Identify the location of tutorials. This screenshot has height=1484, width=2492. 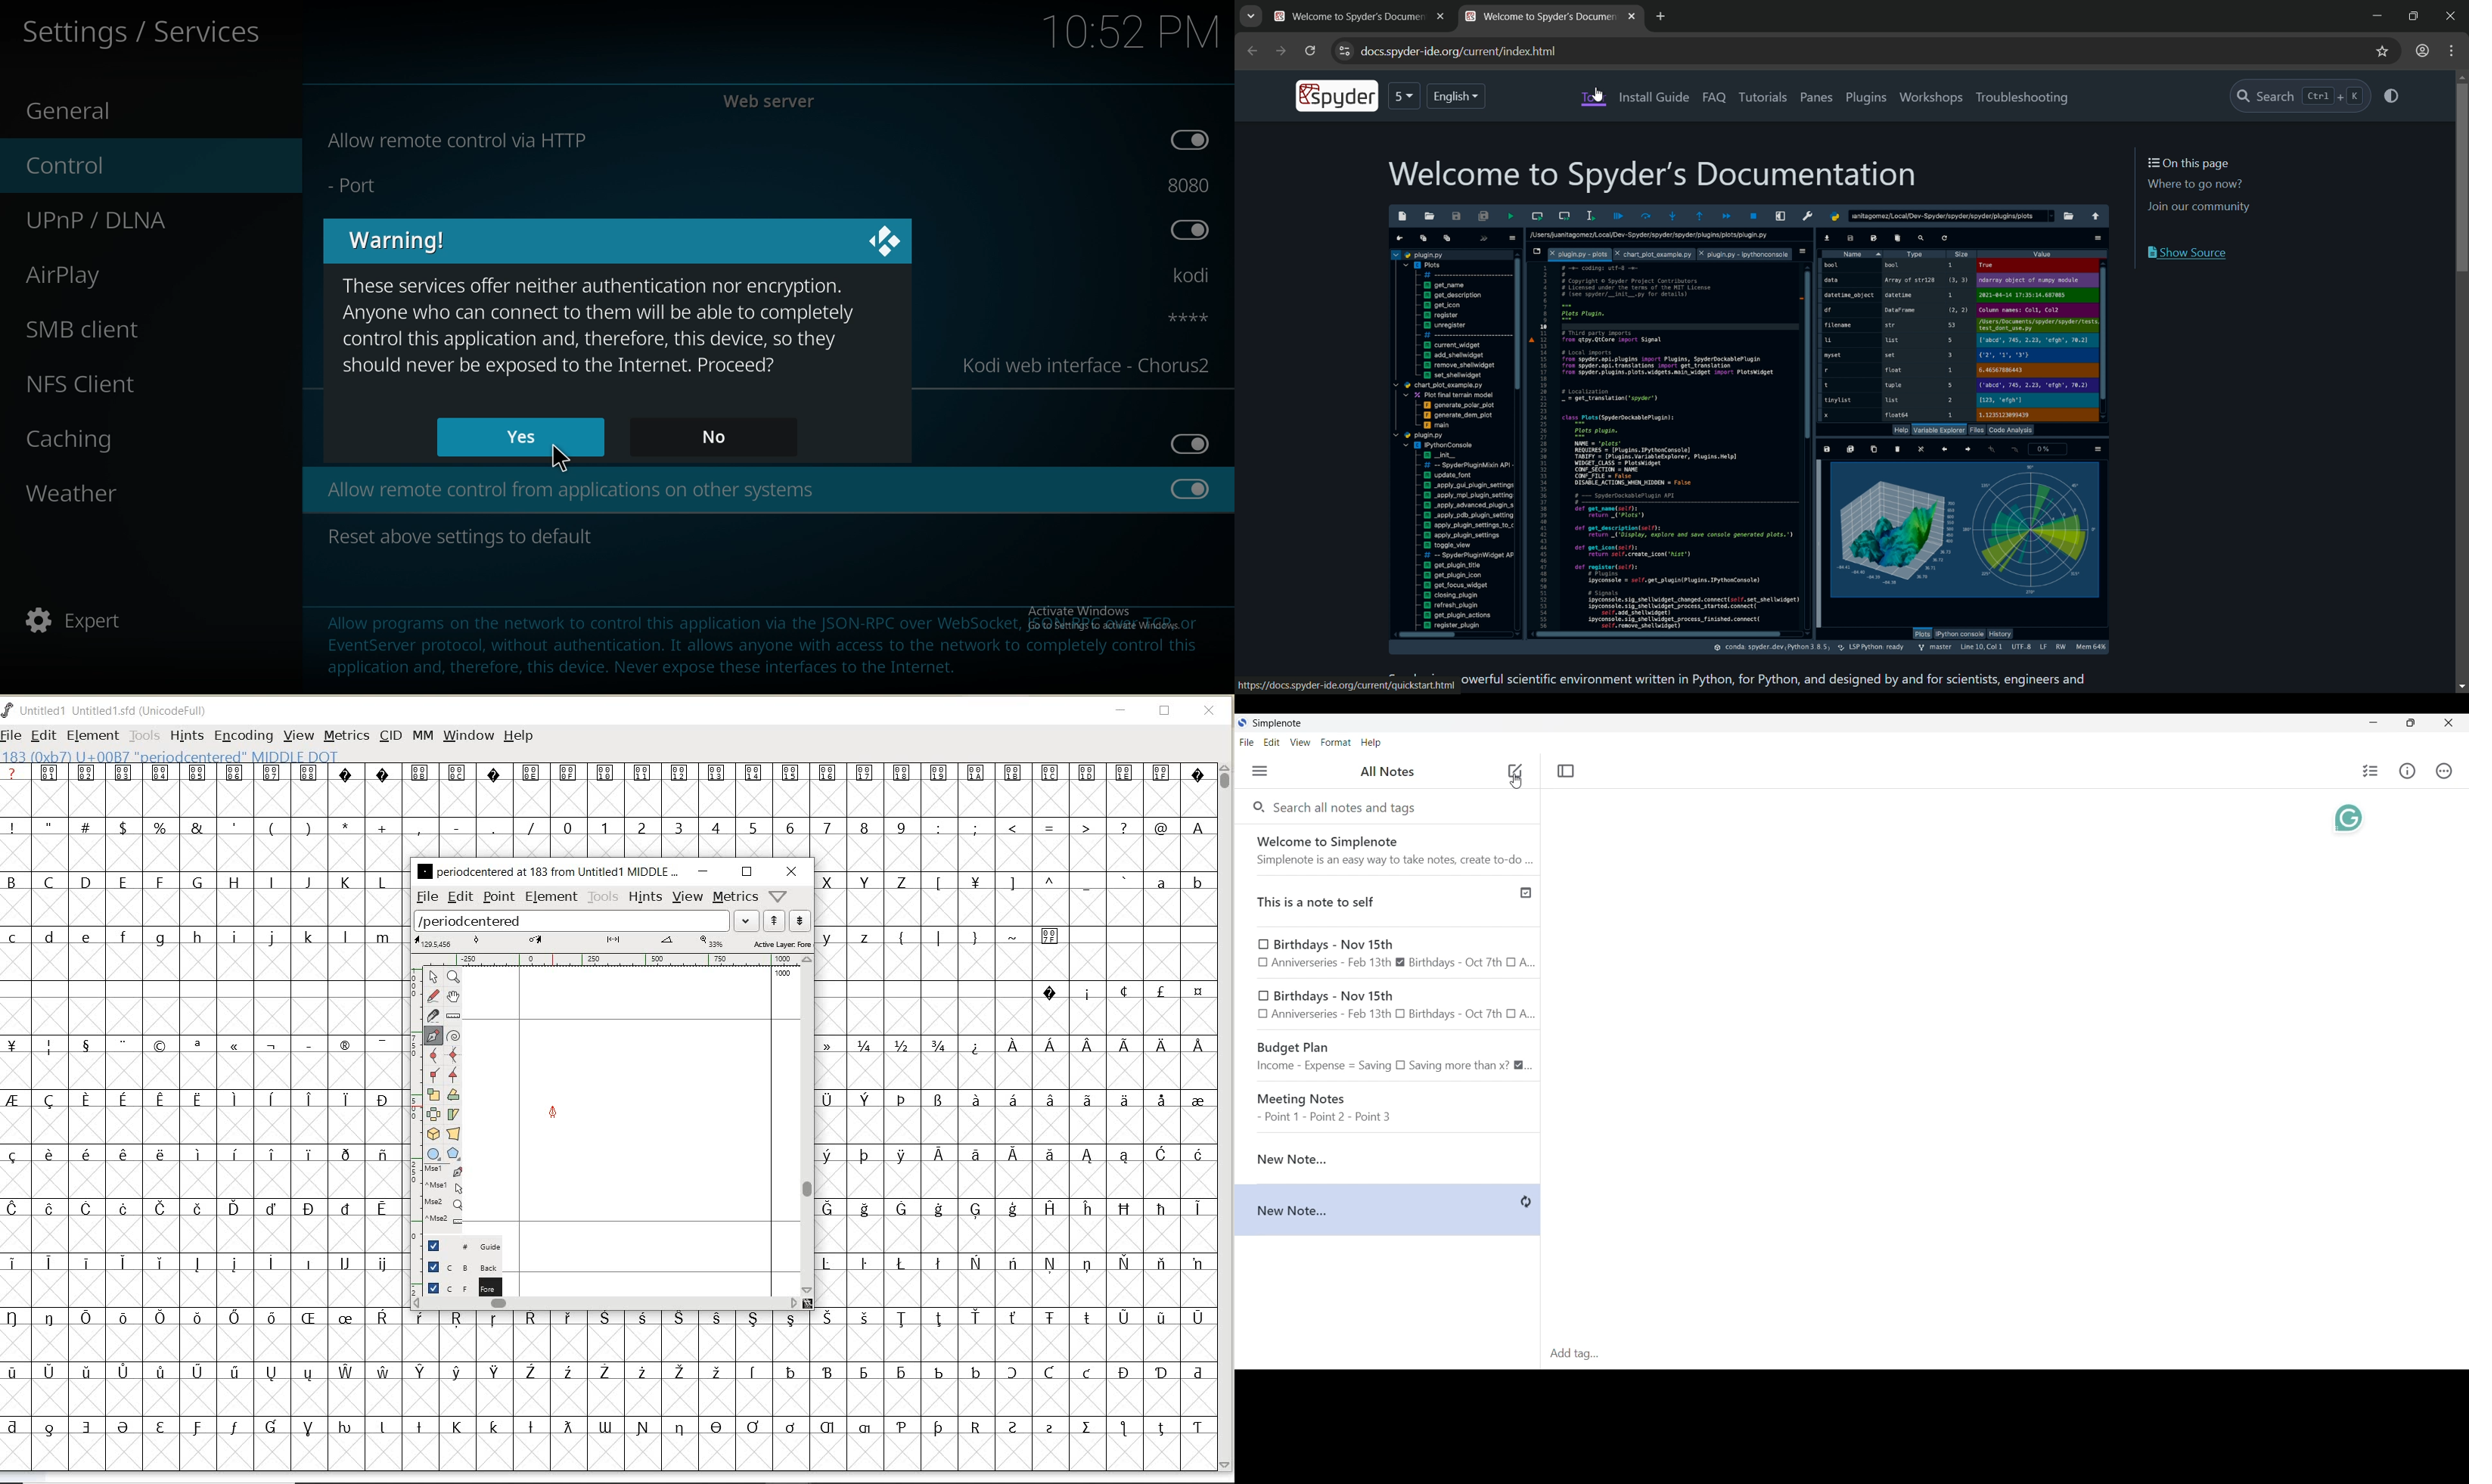
(1762, 98).